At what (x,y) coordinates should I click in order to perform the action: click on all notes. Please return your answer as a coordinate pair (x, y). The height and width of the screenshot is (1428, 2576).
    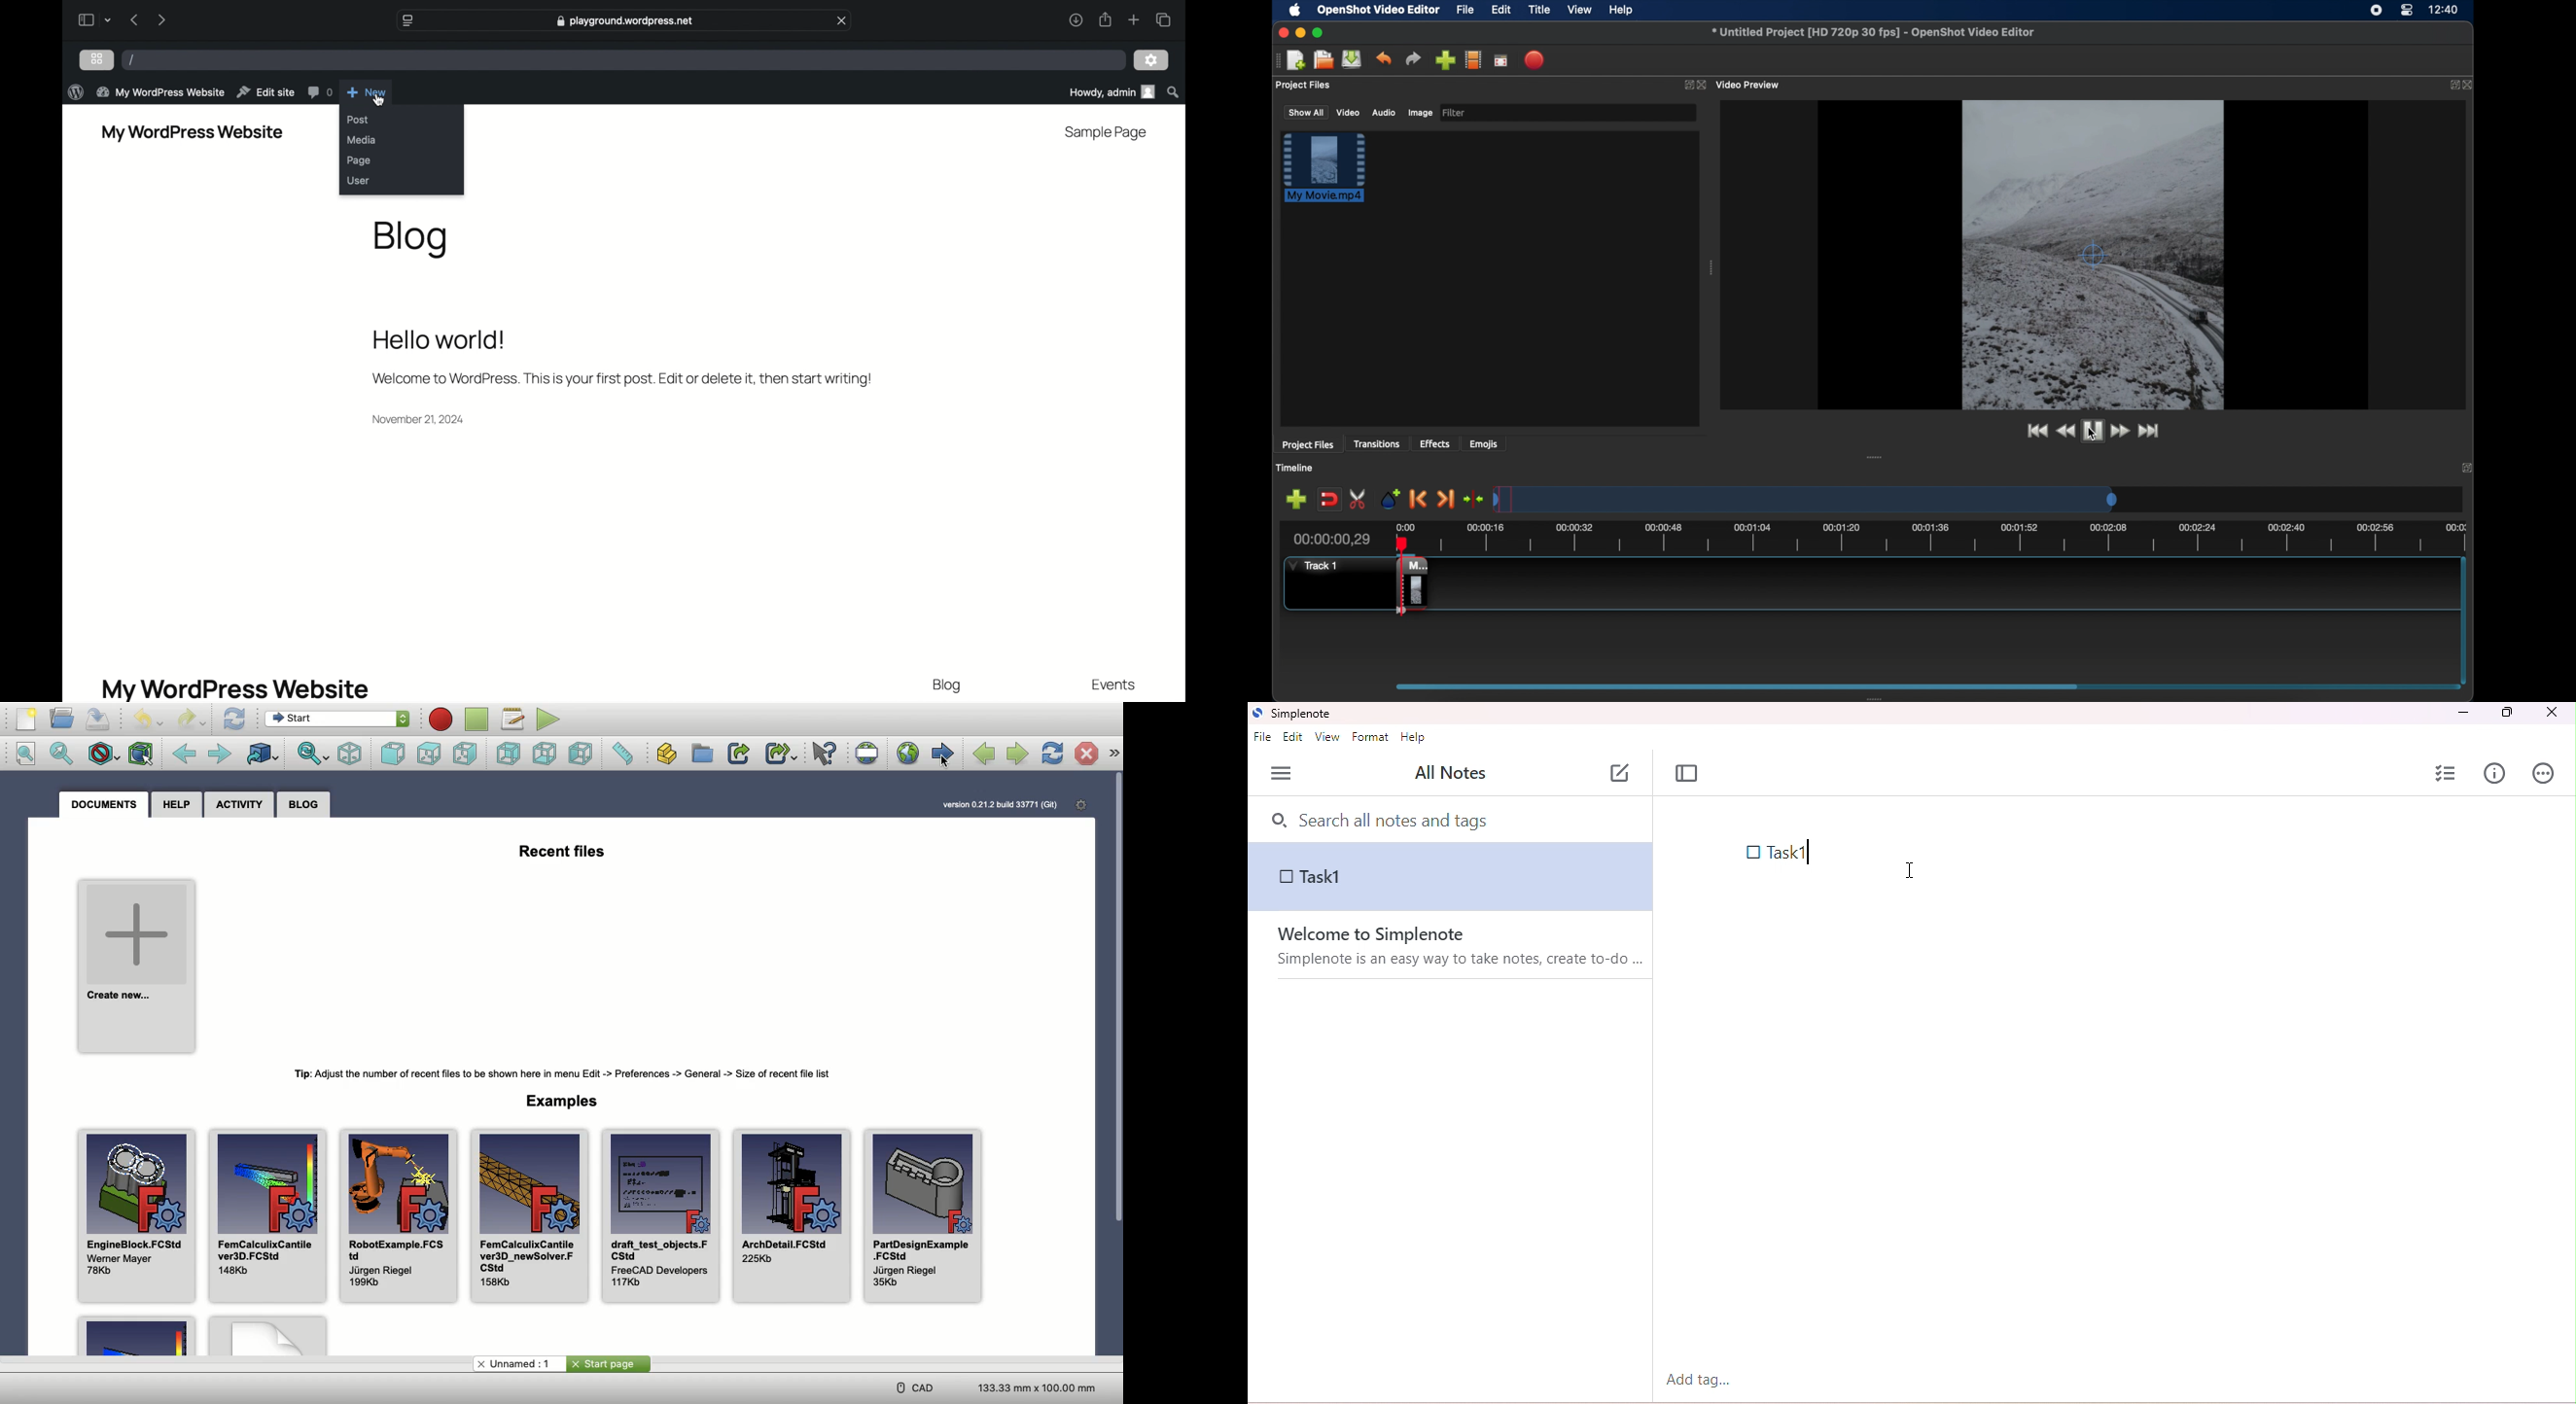
    Looking at the image, I should click on (1449, 774).